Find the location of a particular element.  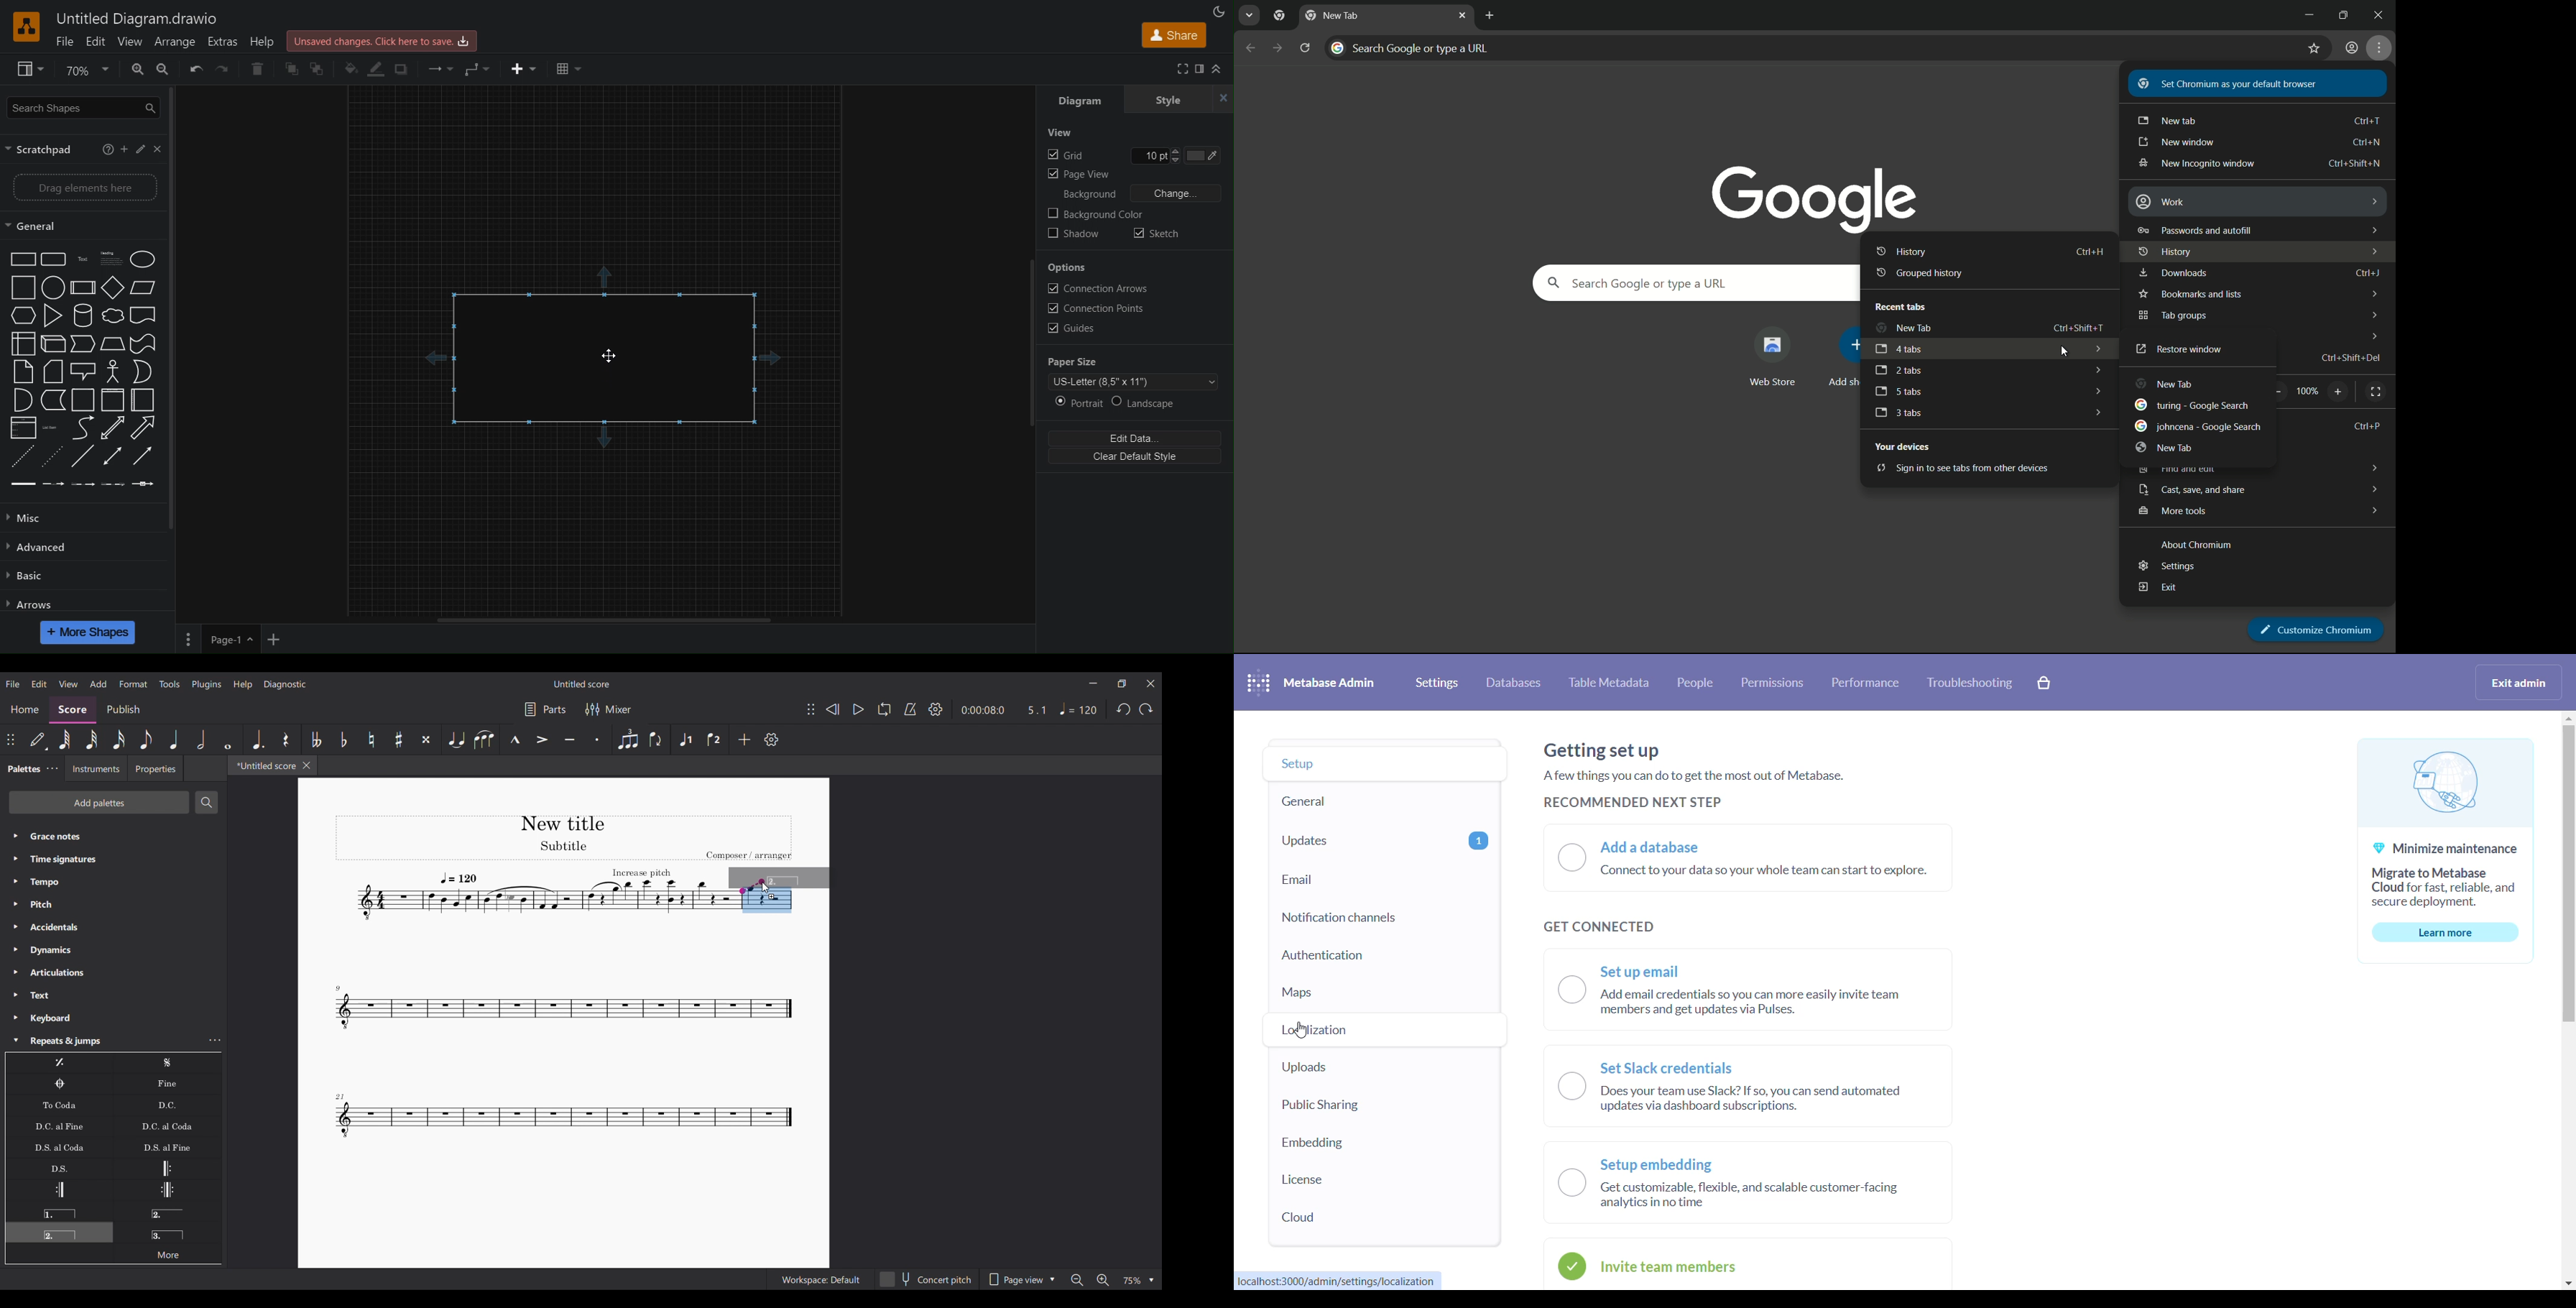

Edit is located at coordinates (1135, 438).